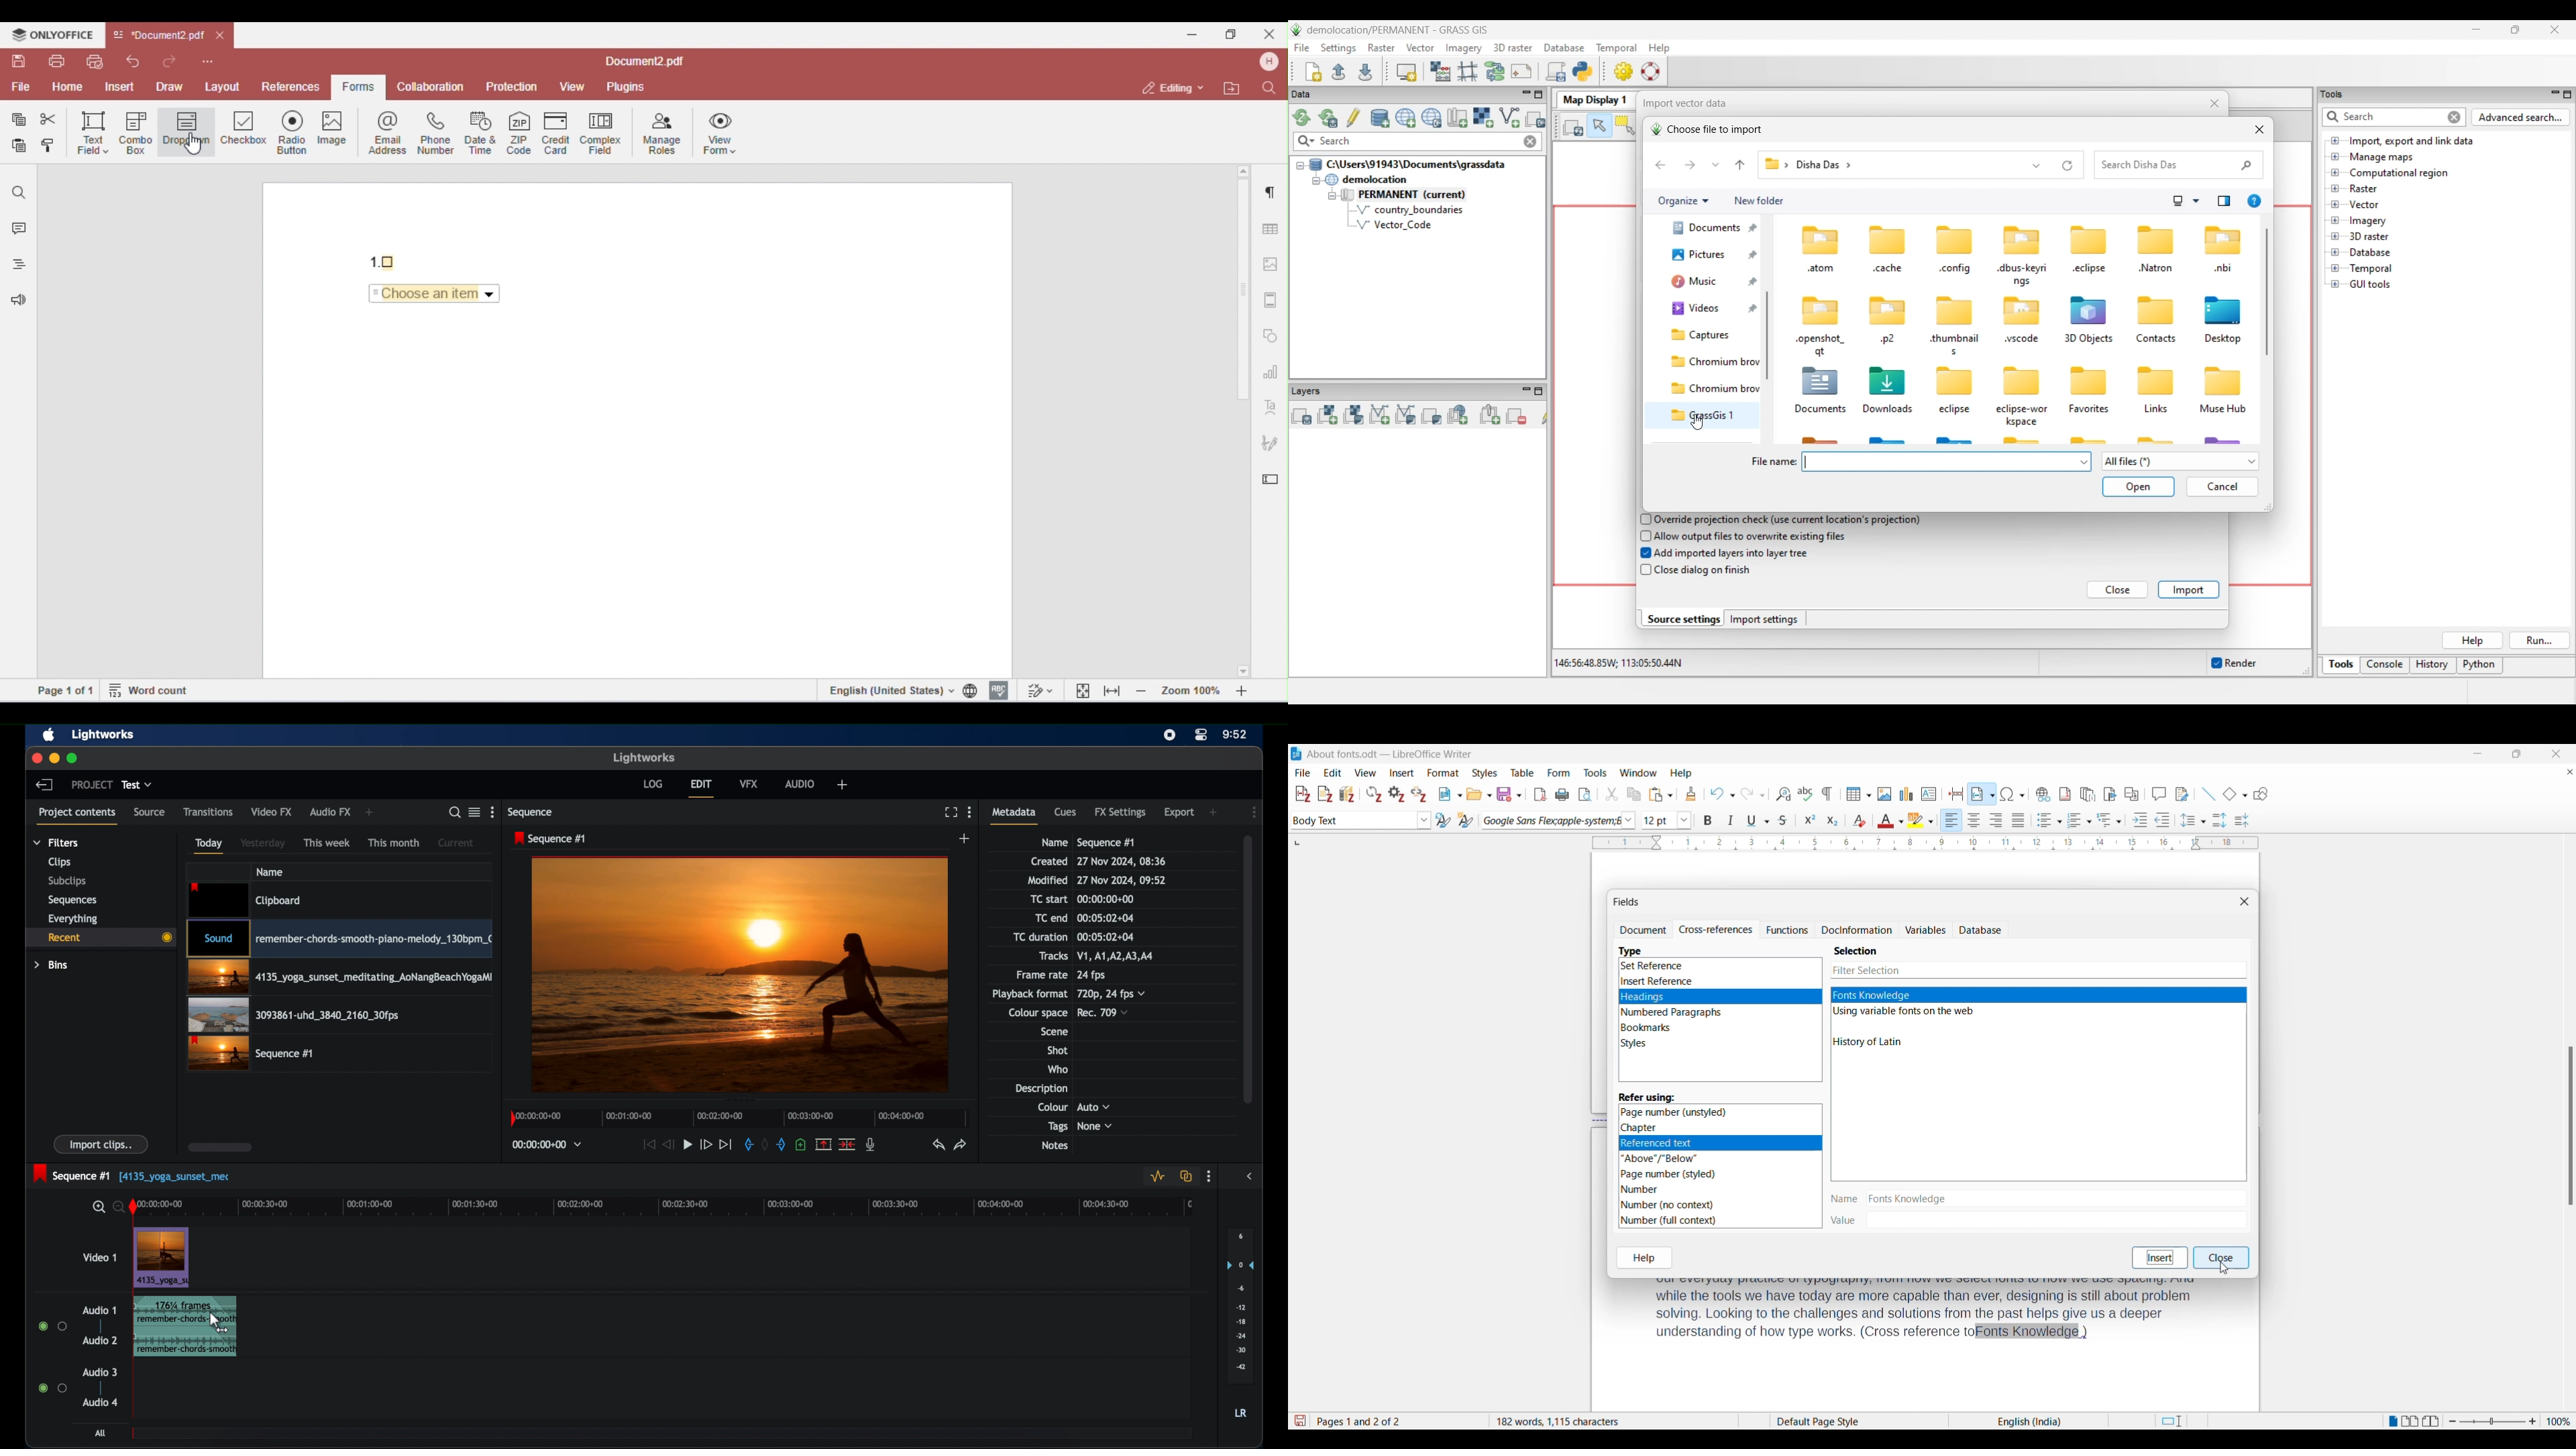  I want to click on scroll box, so click(1251, 968).